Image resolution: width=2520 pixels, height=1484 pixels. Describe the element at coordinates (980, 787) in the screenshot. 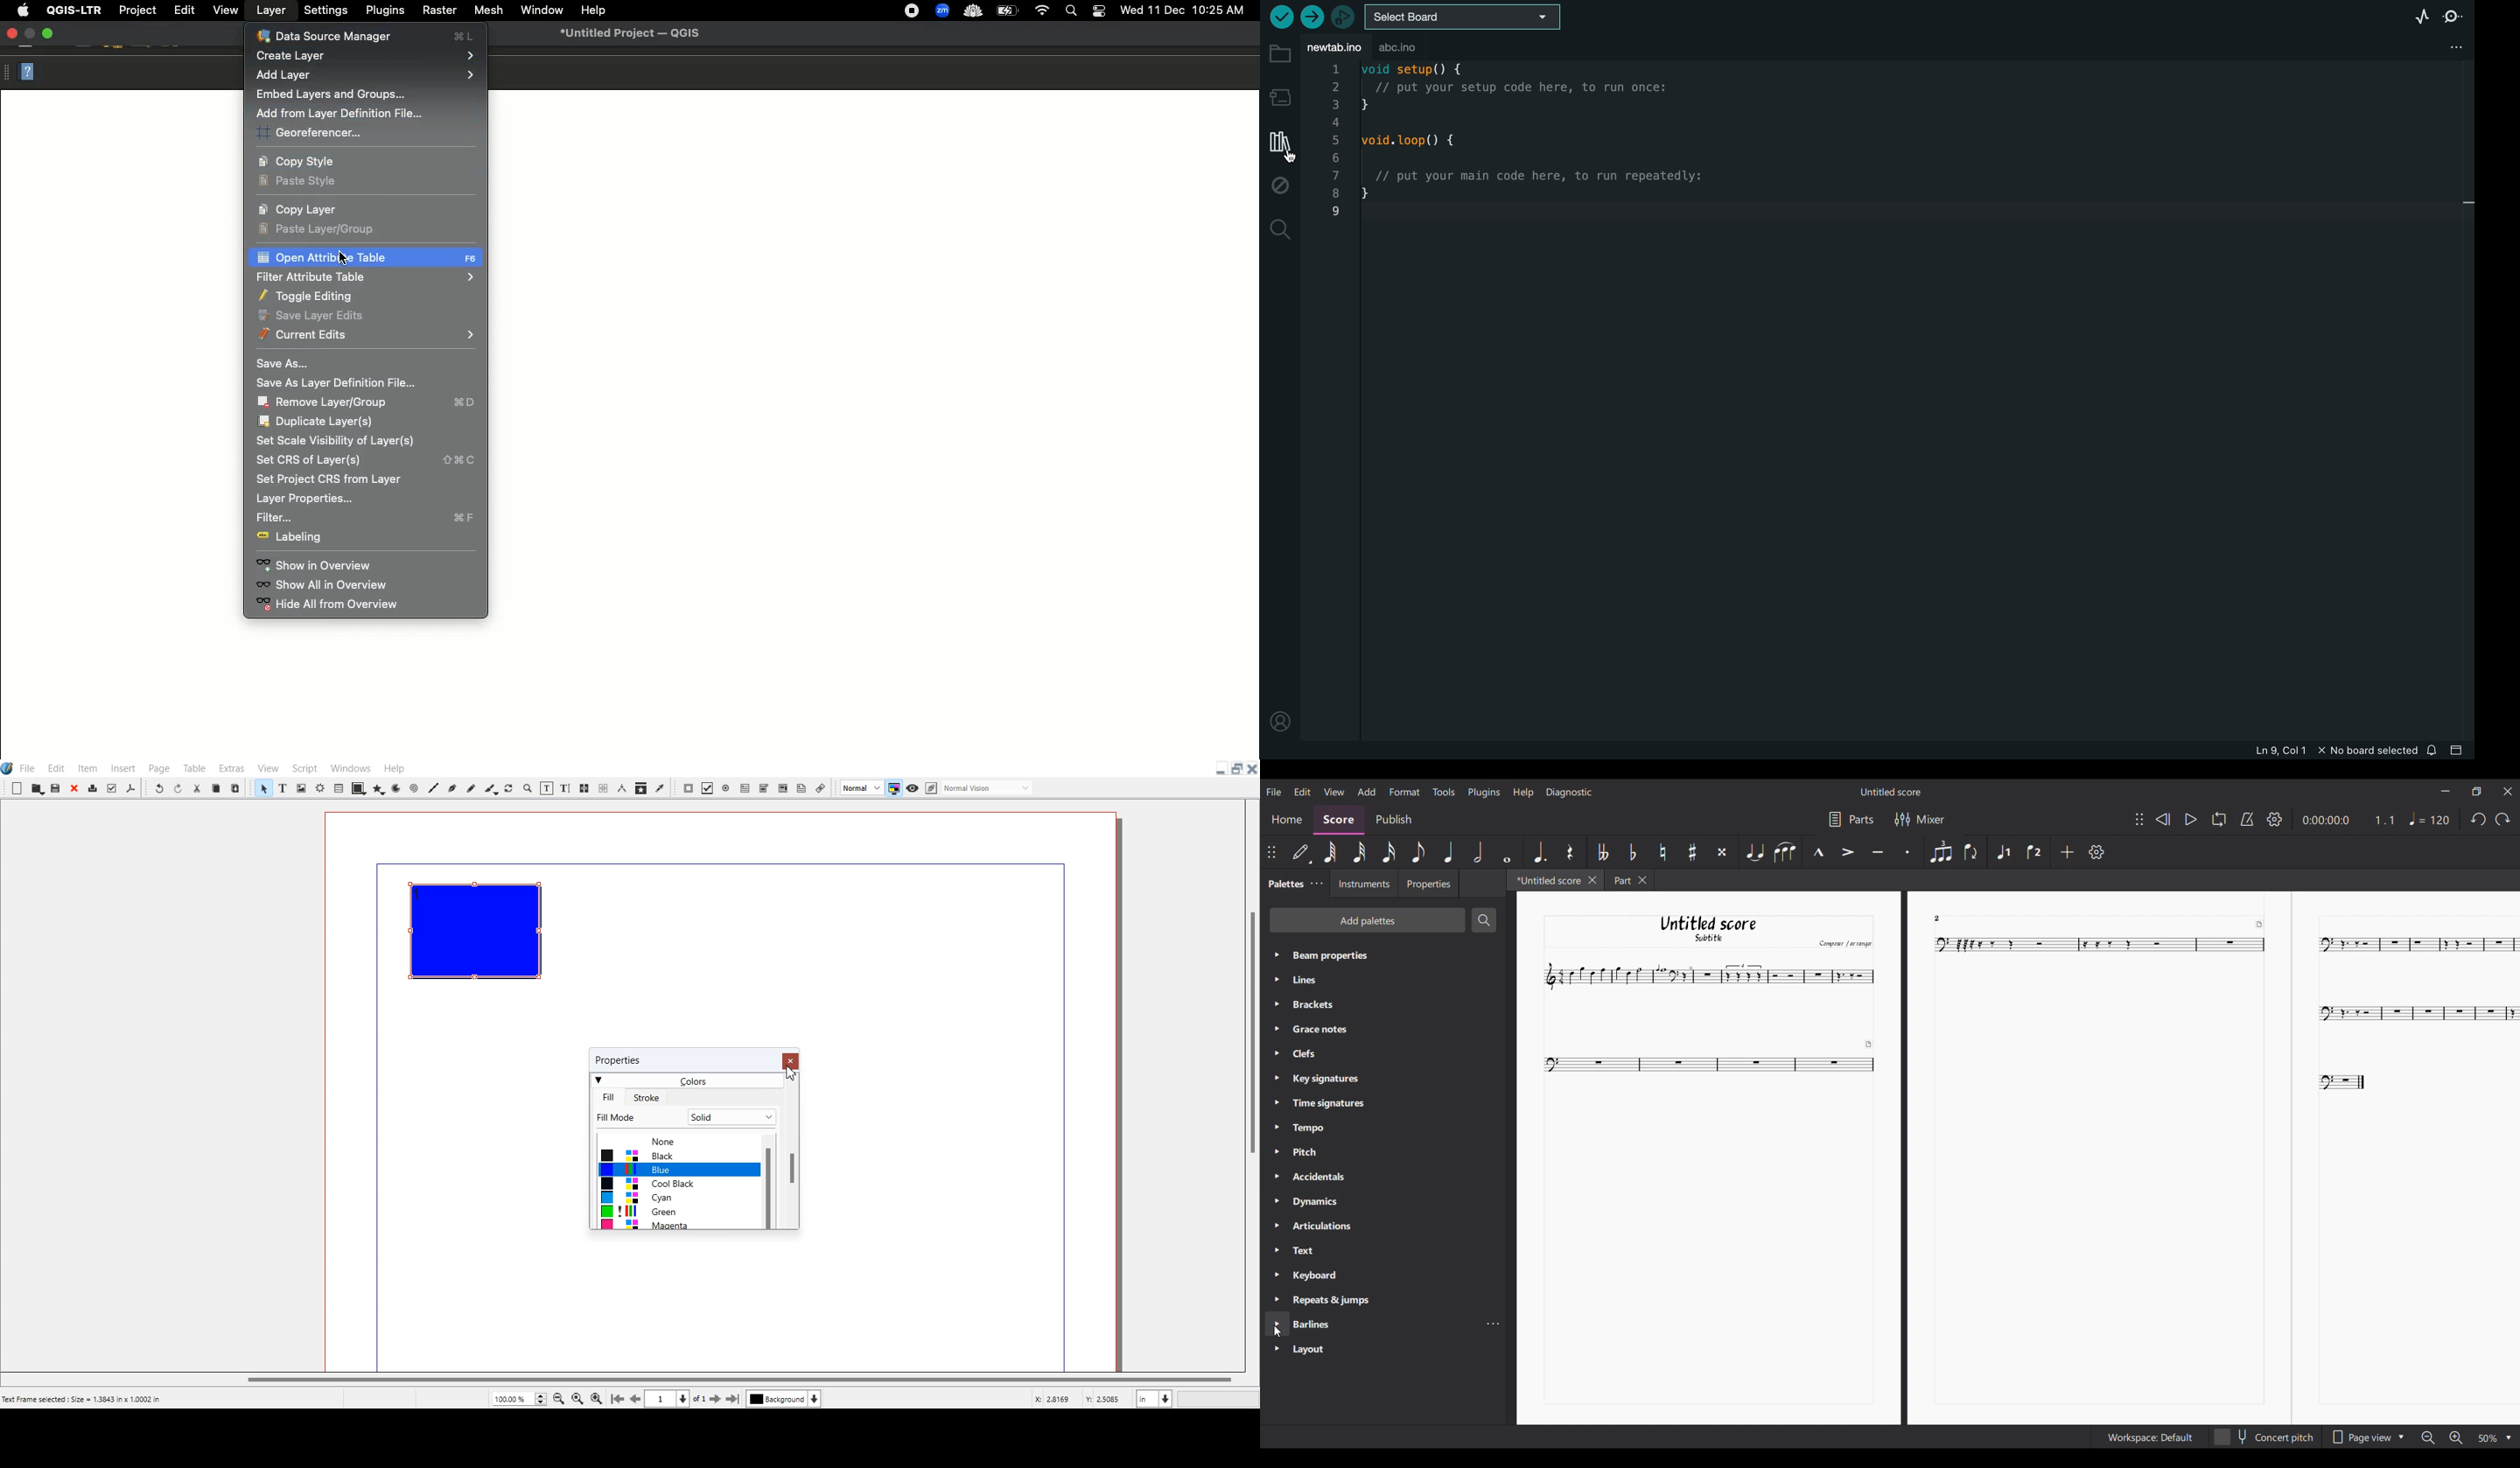

I see `Edit in preview mode` at that location.